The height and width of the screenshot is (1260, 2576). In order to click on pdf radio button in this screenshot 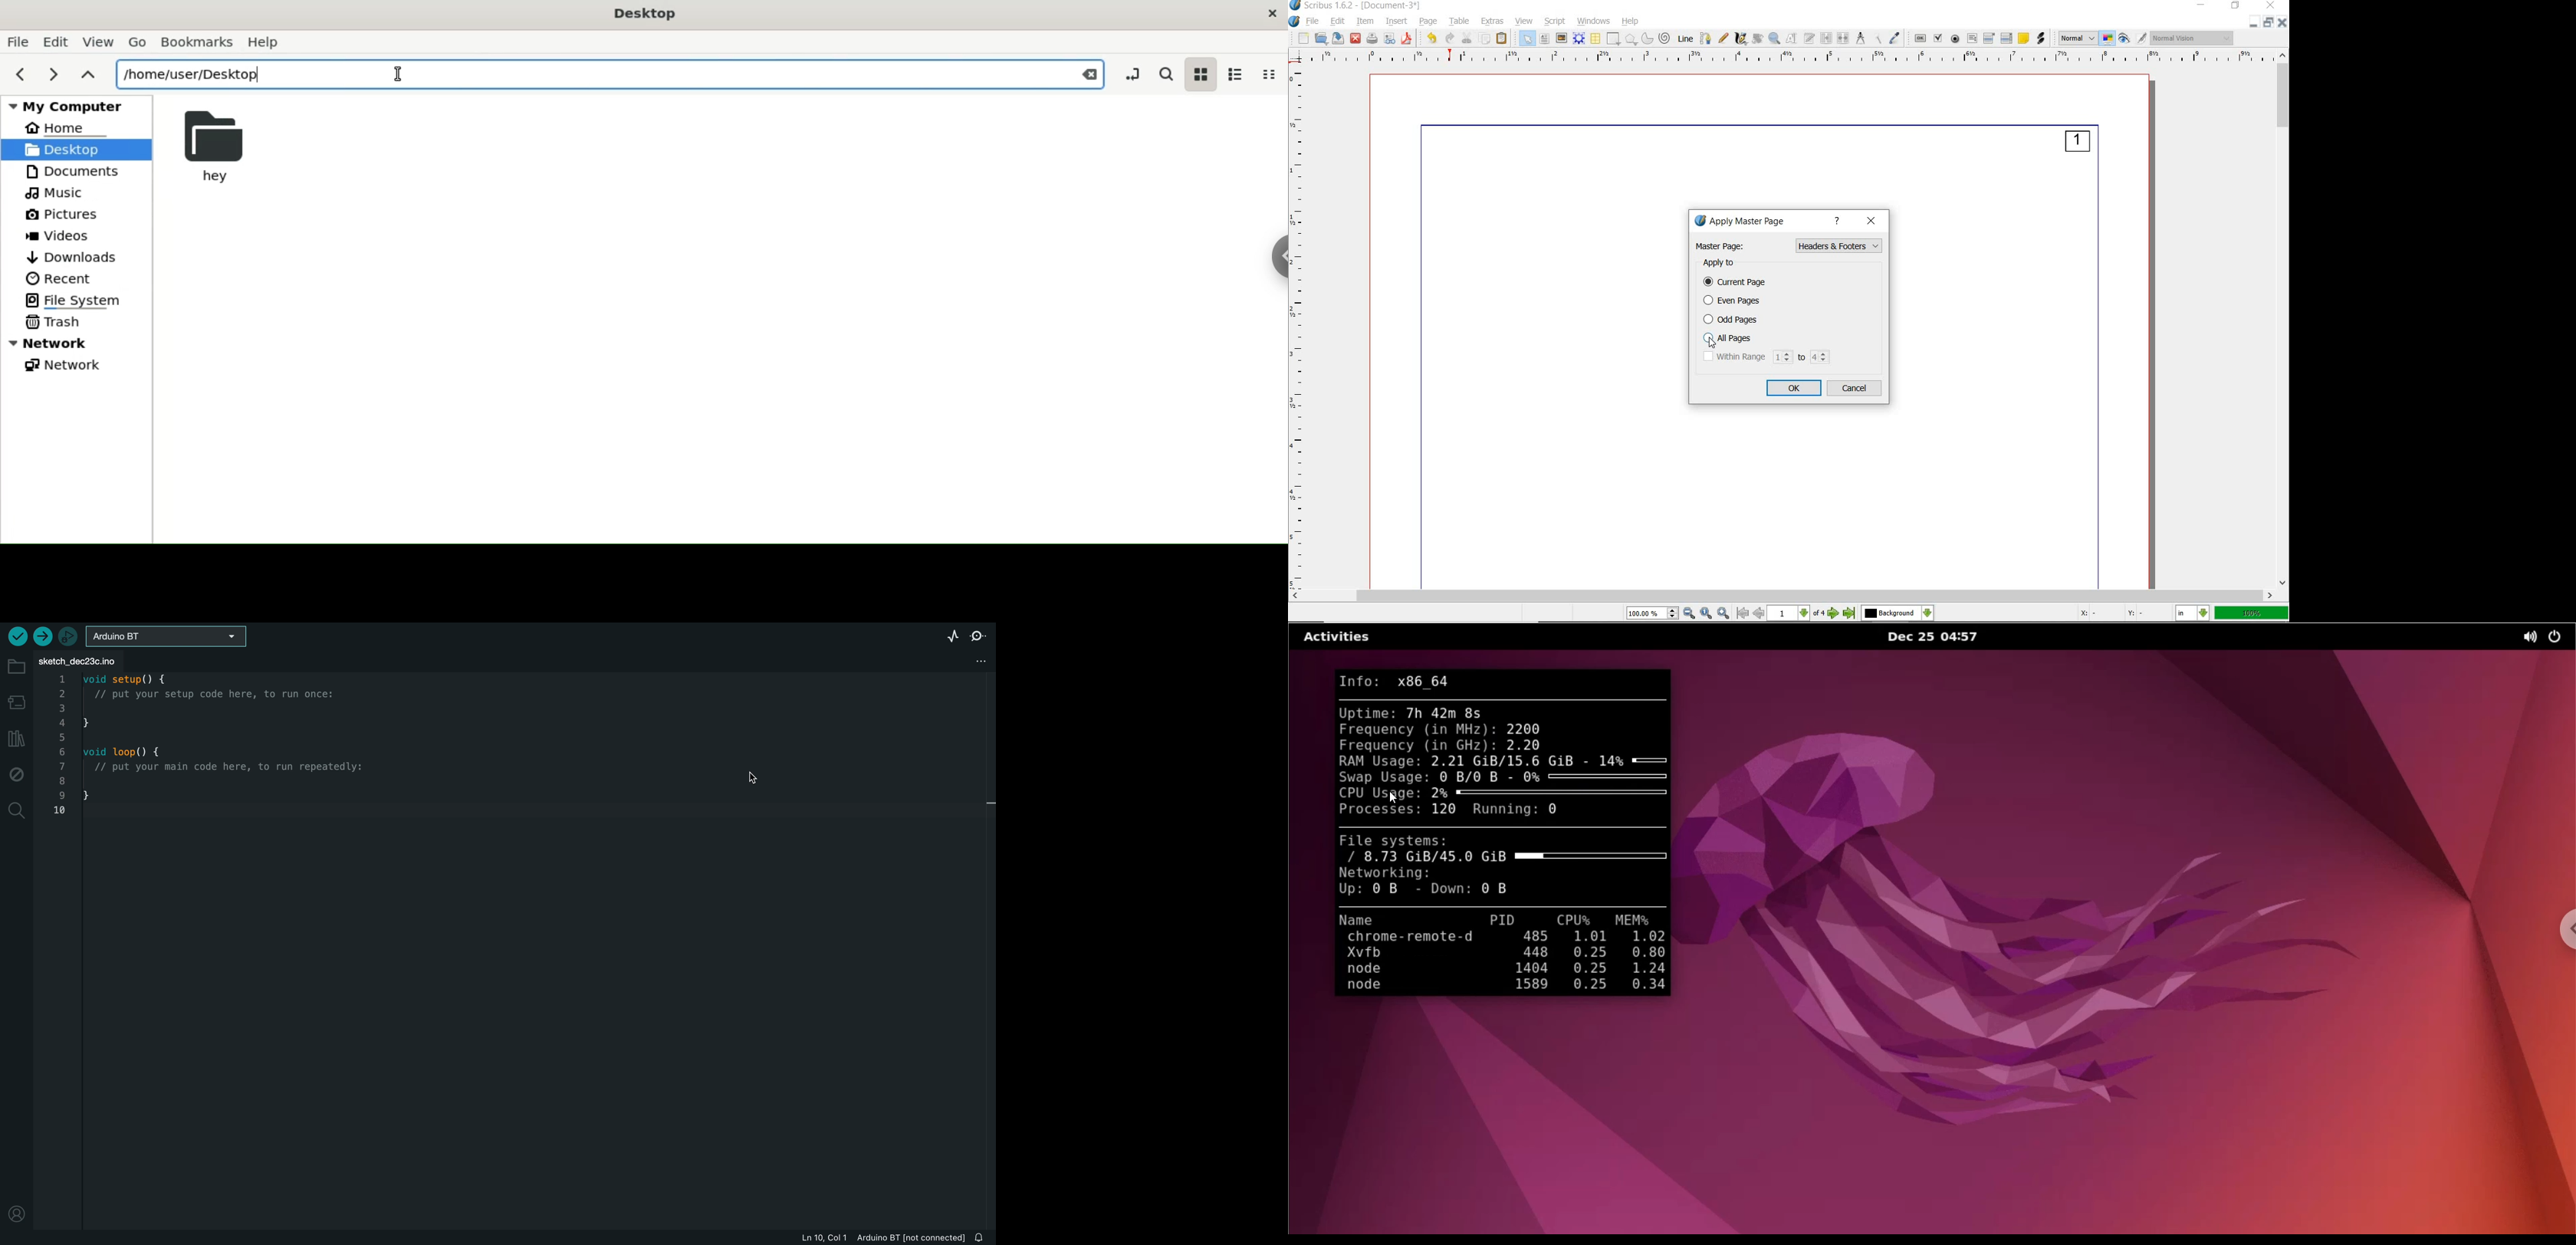, I will do `click(1955, 39)`.